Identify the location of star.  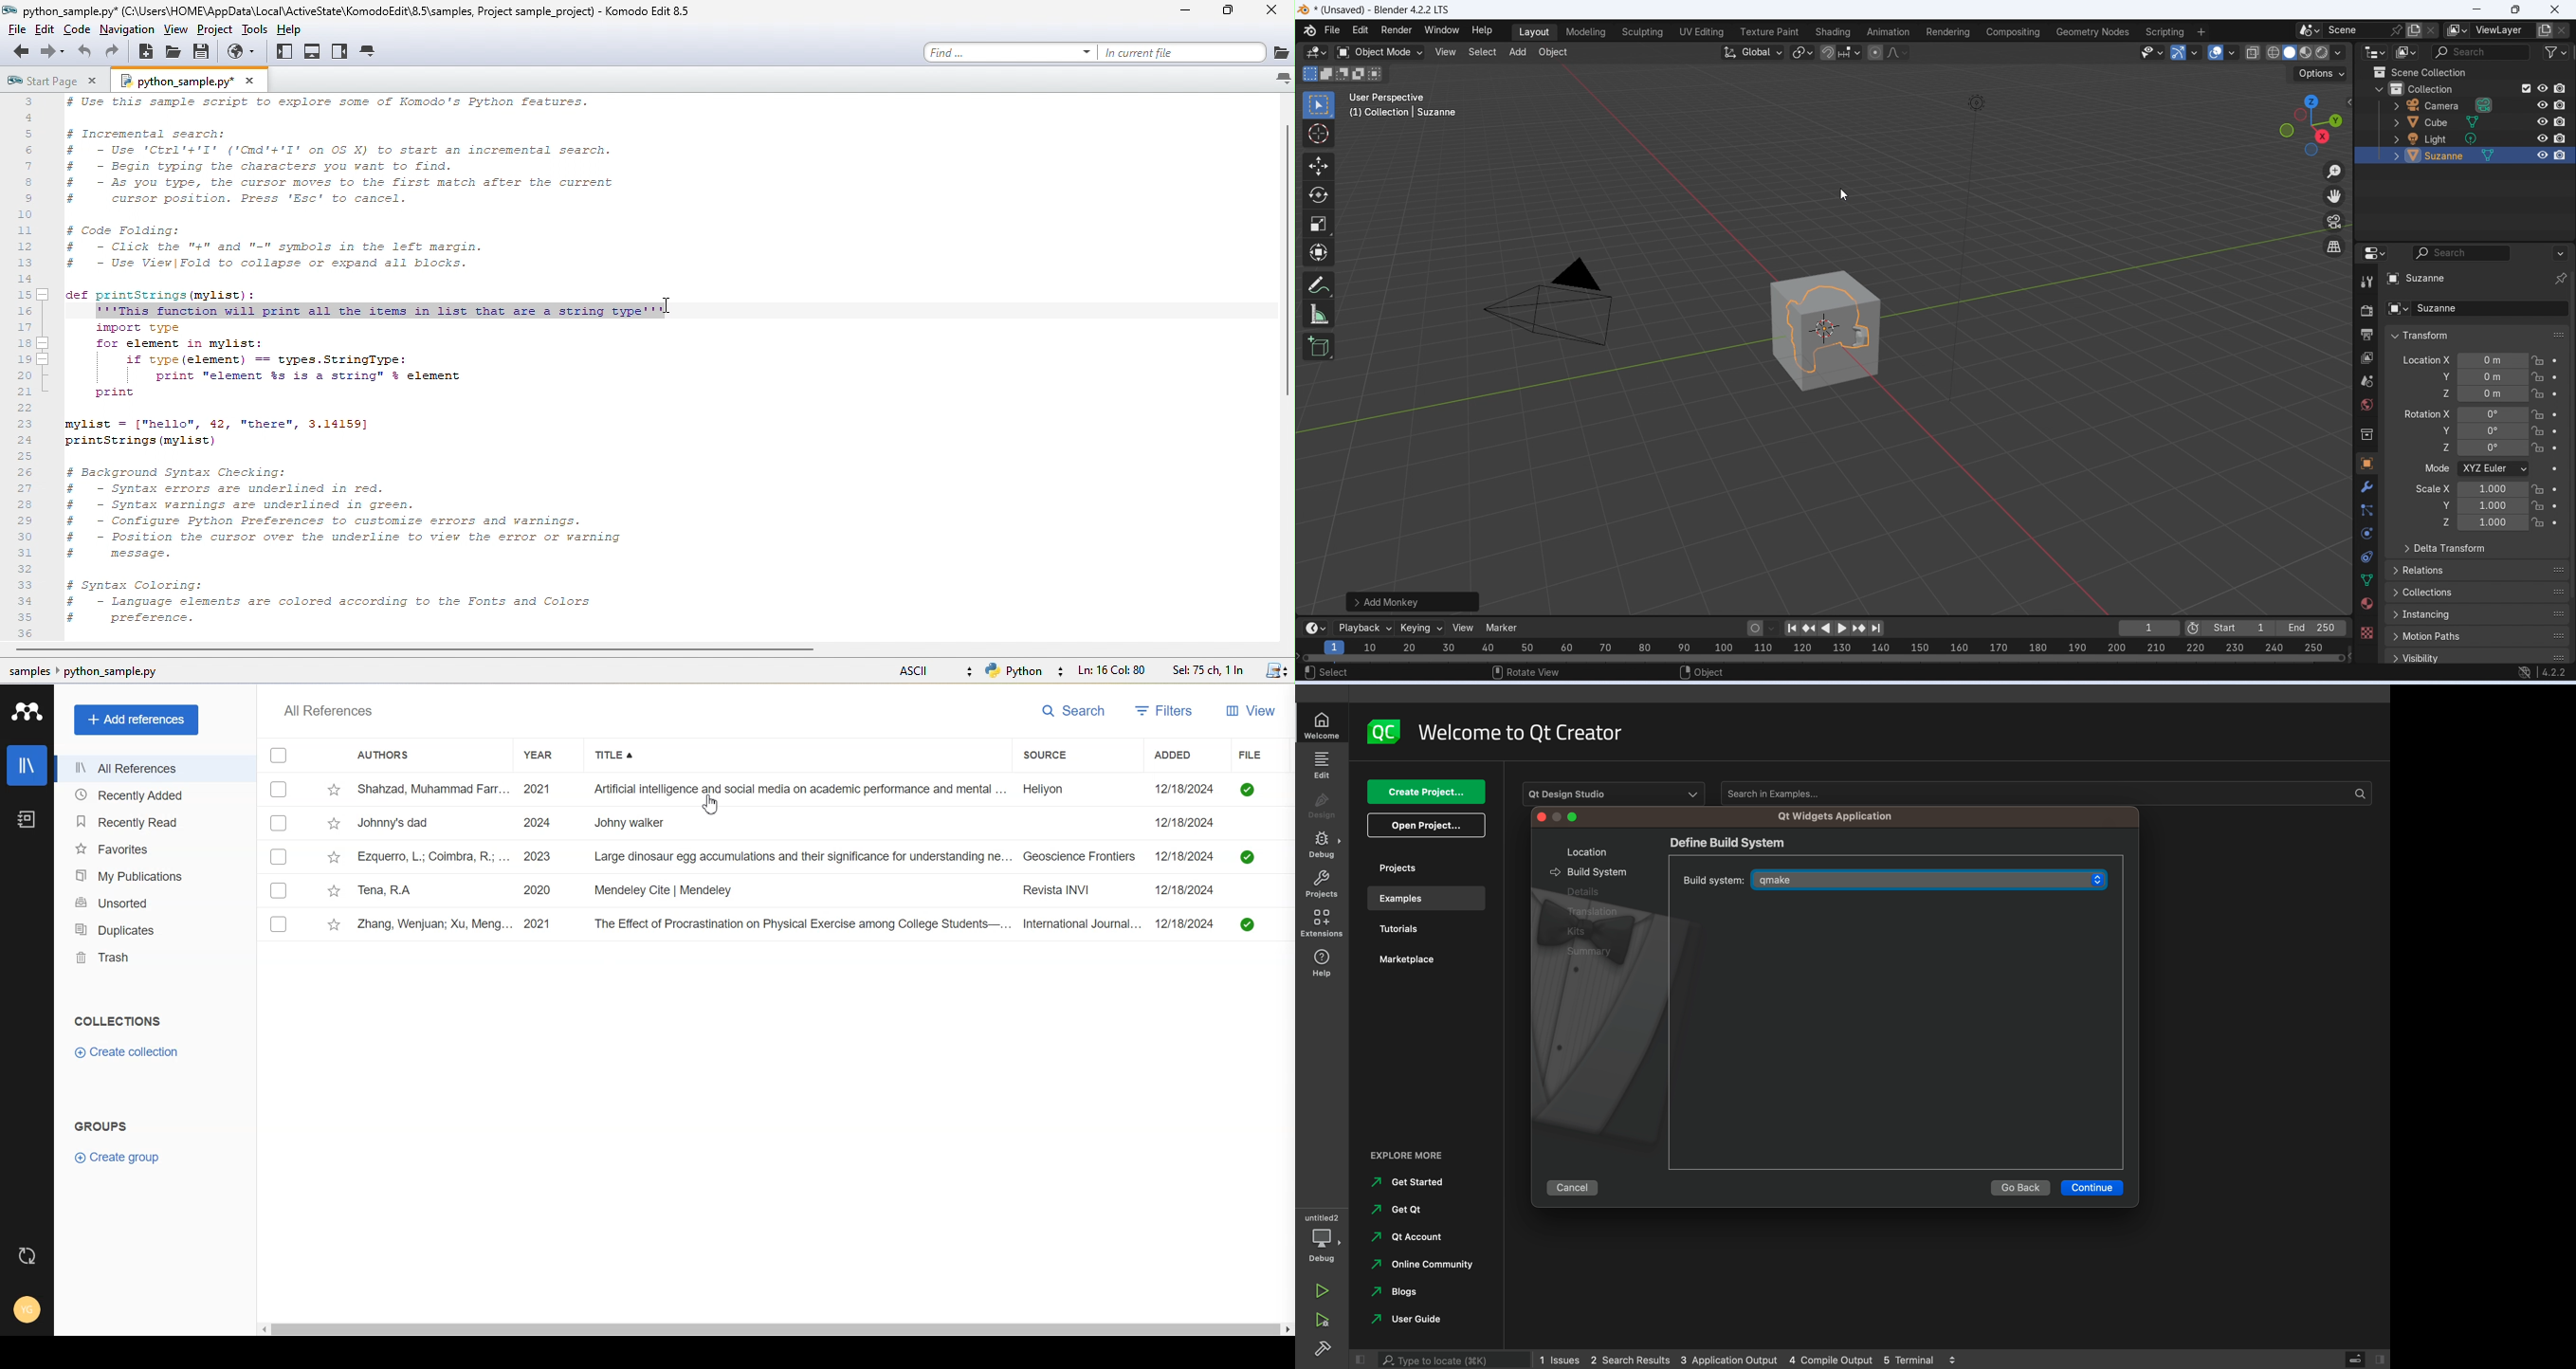
(335, 891).